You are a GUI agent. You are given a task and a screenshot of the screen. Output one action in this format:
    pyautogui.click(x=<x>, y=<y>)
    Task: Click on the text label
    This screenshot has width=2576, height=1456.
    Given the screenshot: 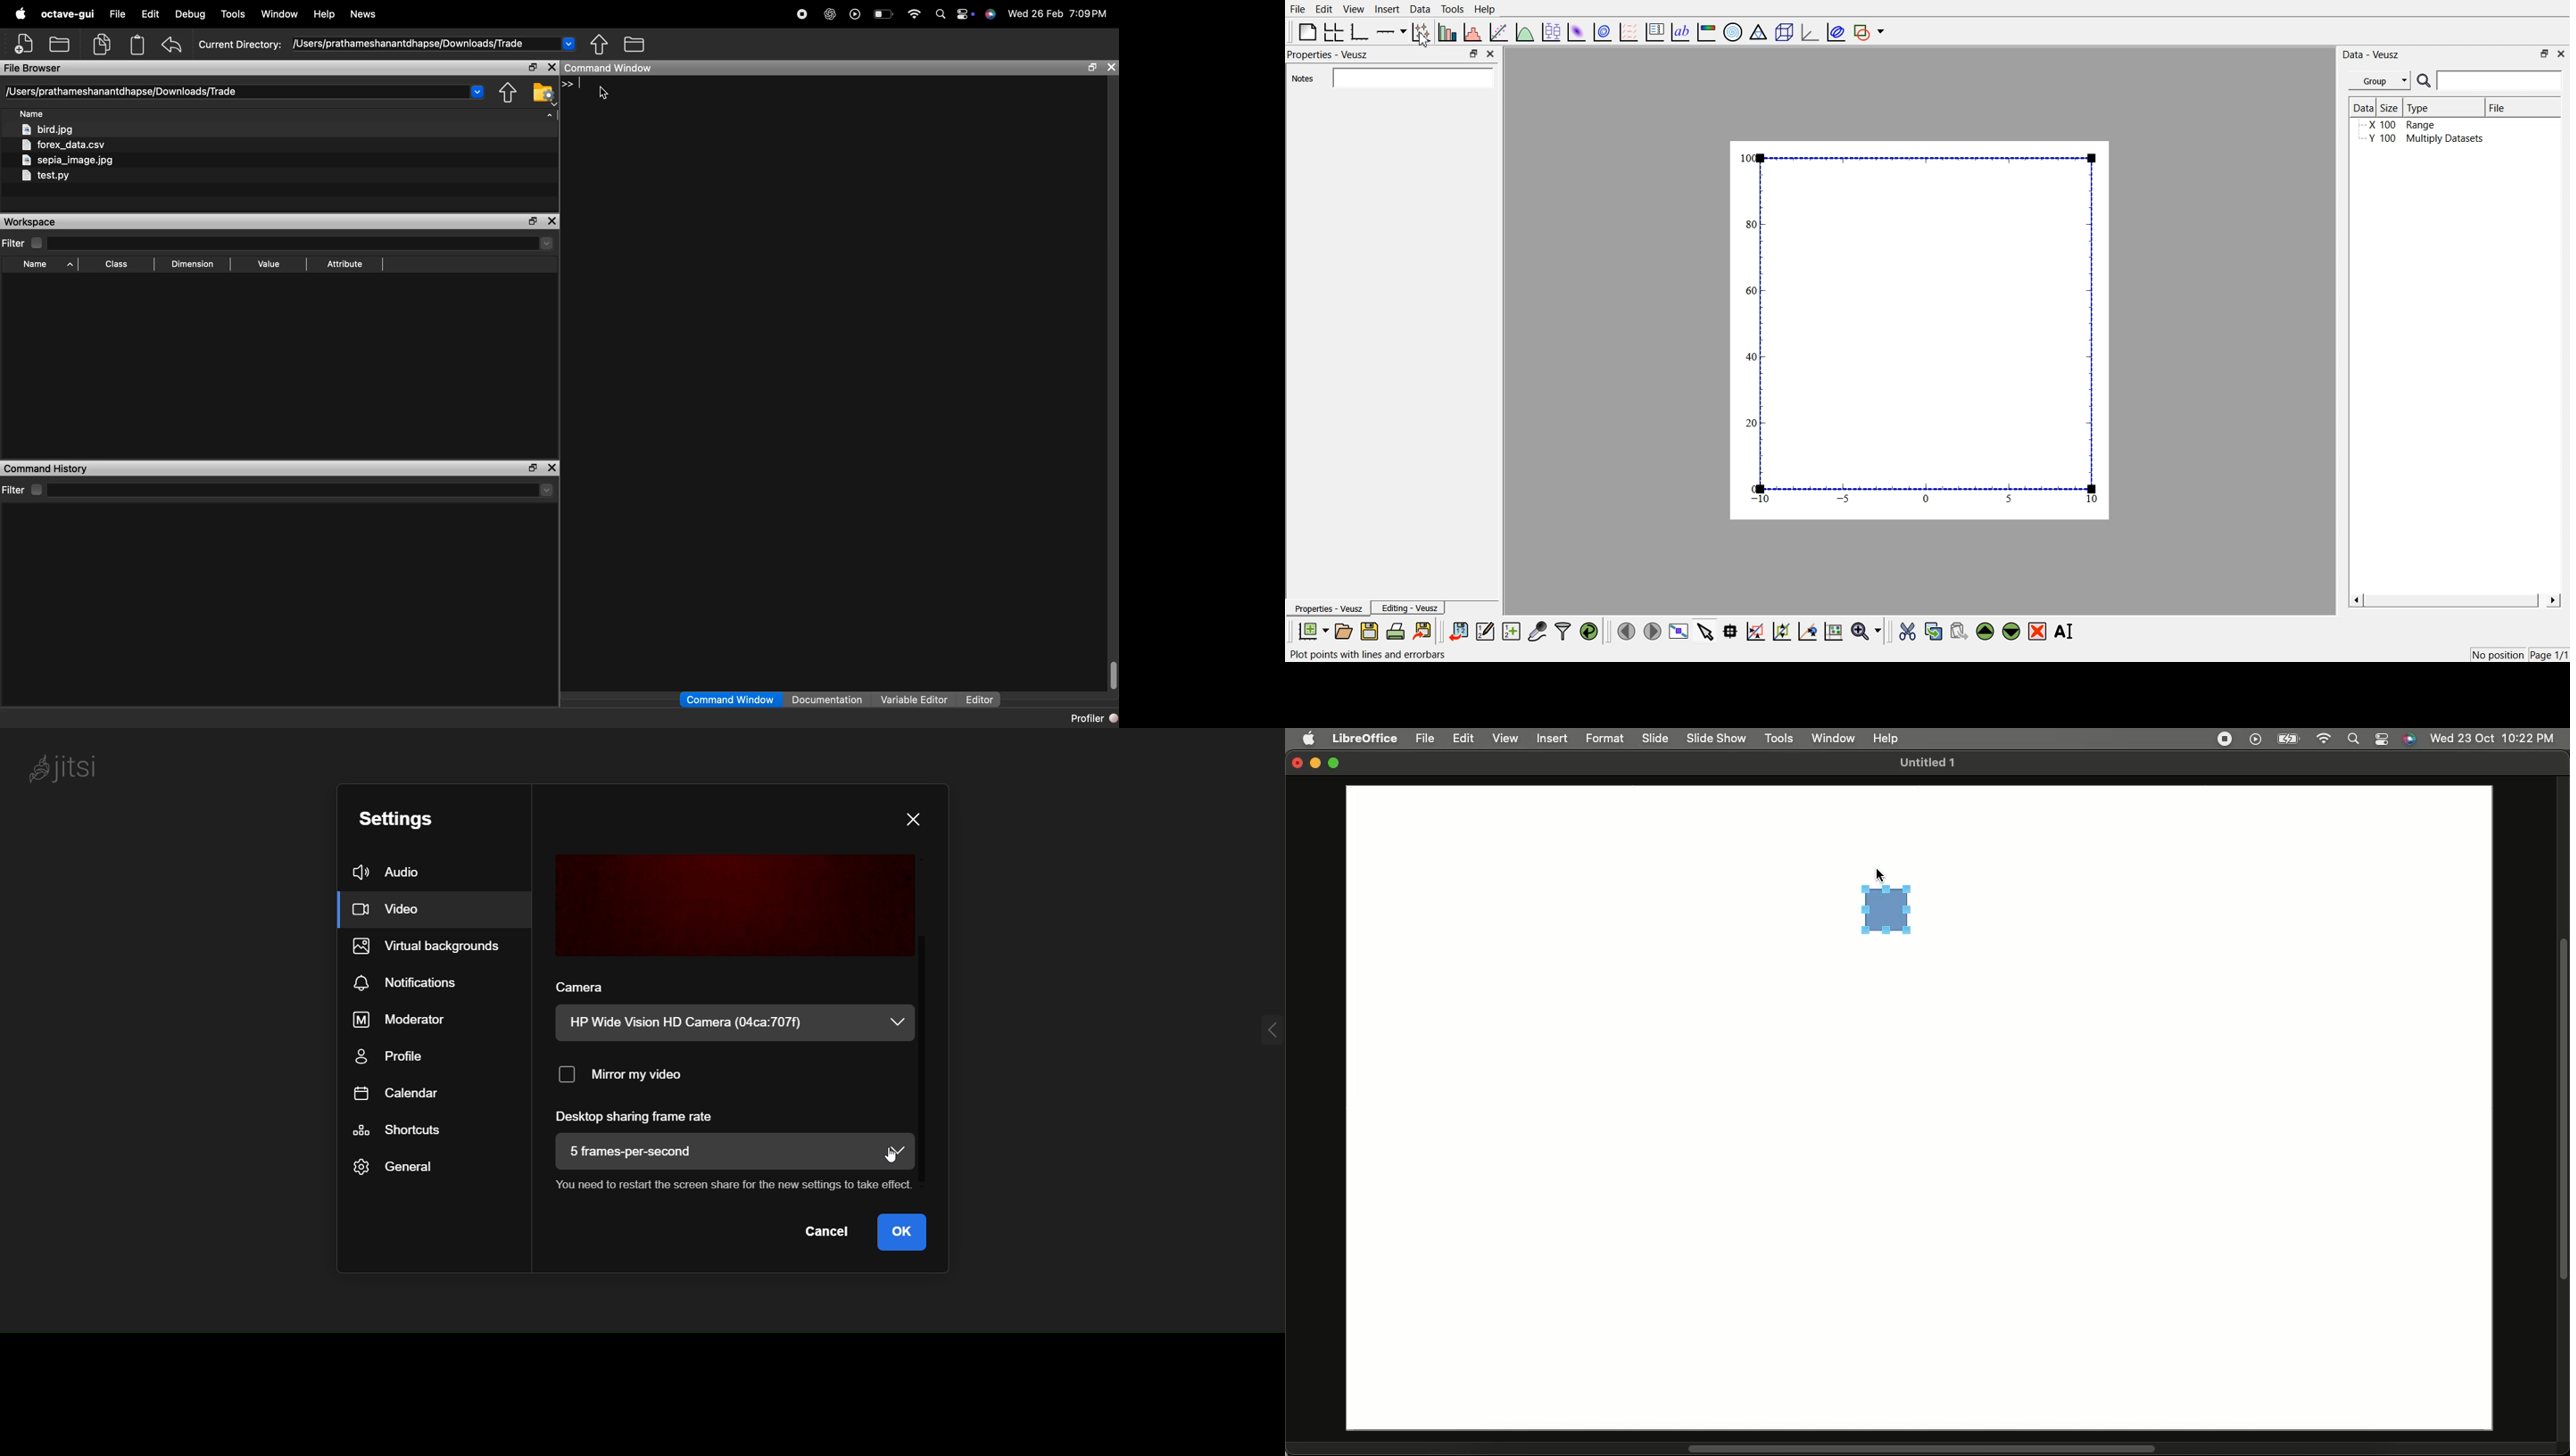 What is the action you would take?
    pyautogui.click(x=1679, y=32)
    